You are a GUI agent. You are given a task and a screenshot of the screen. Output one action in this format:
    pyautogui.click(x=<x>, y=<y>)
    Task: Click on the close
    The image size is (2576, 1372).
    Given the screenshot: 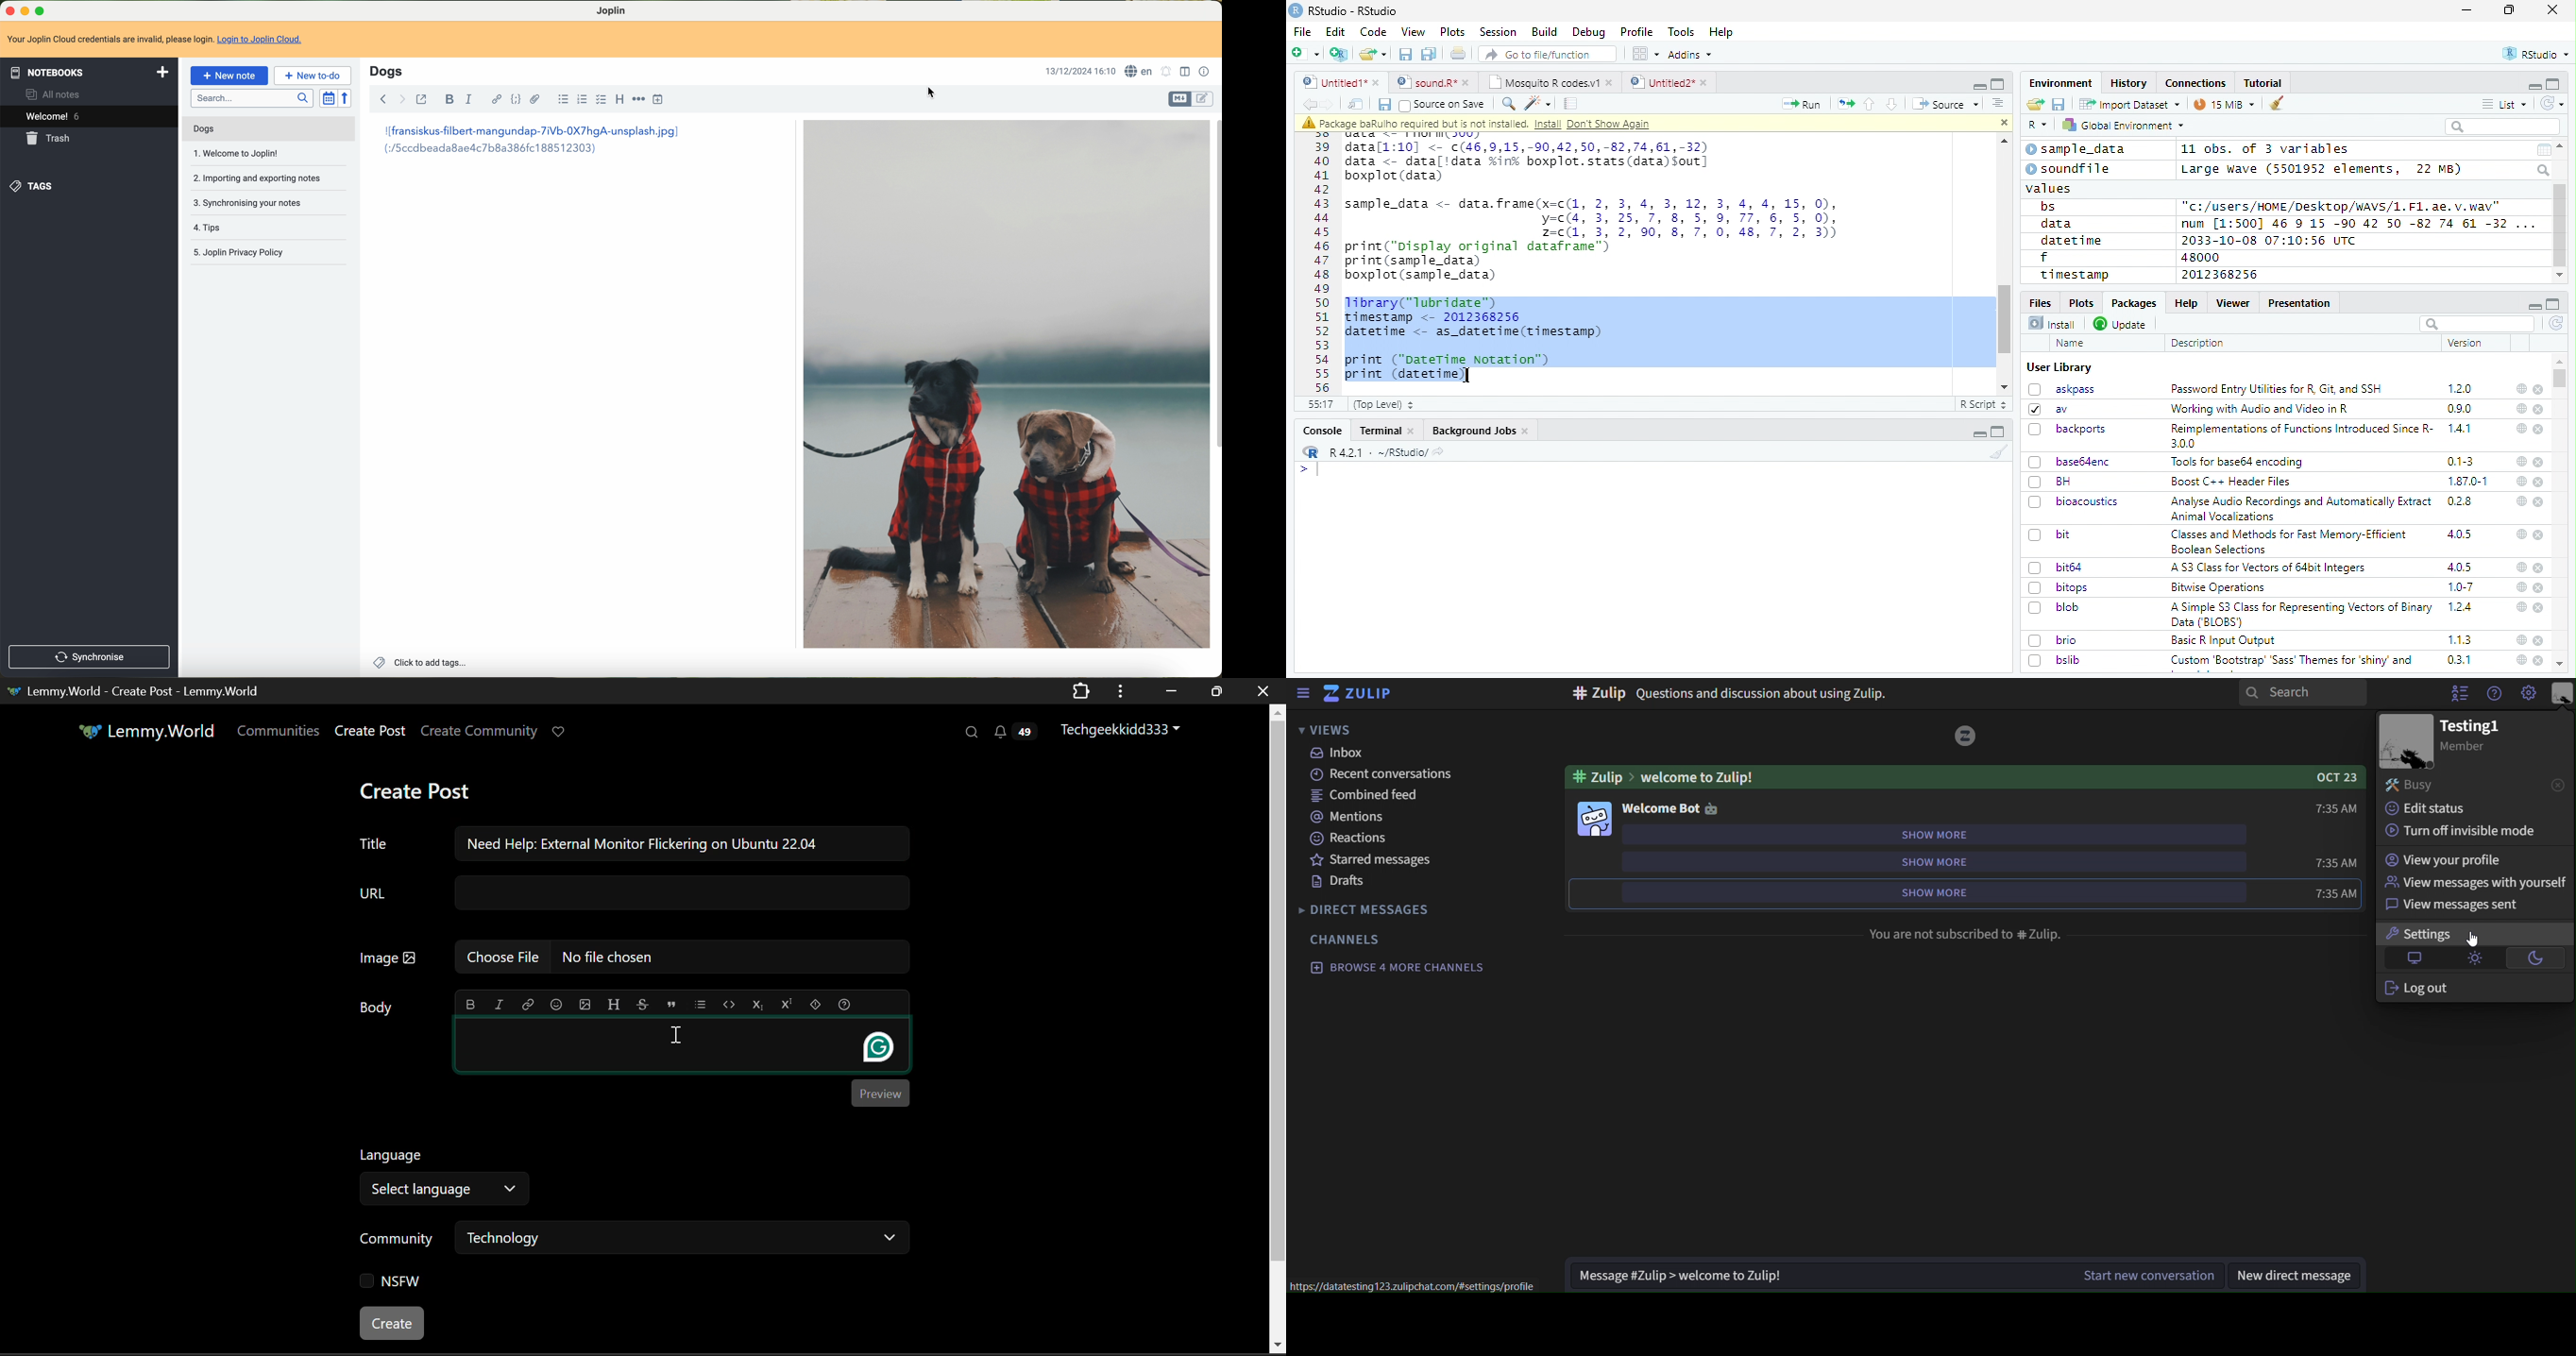 What is the action you would take?
    pyautogui.click(x=2539, y=640)
    